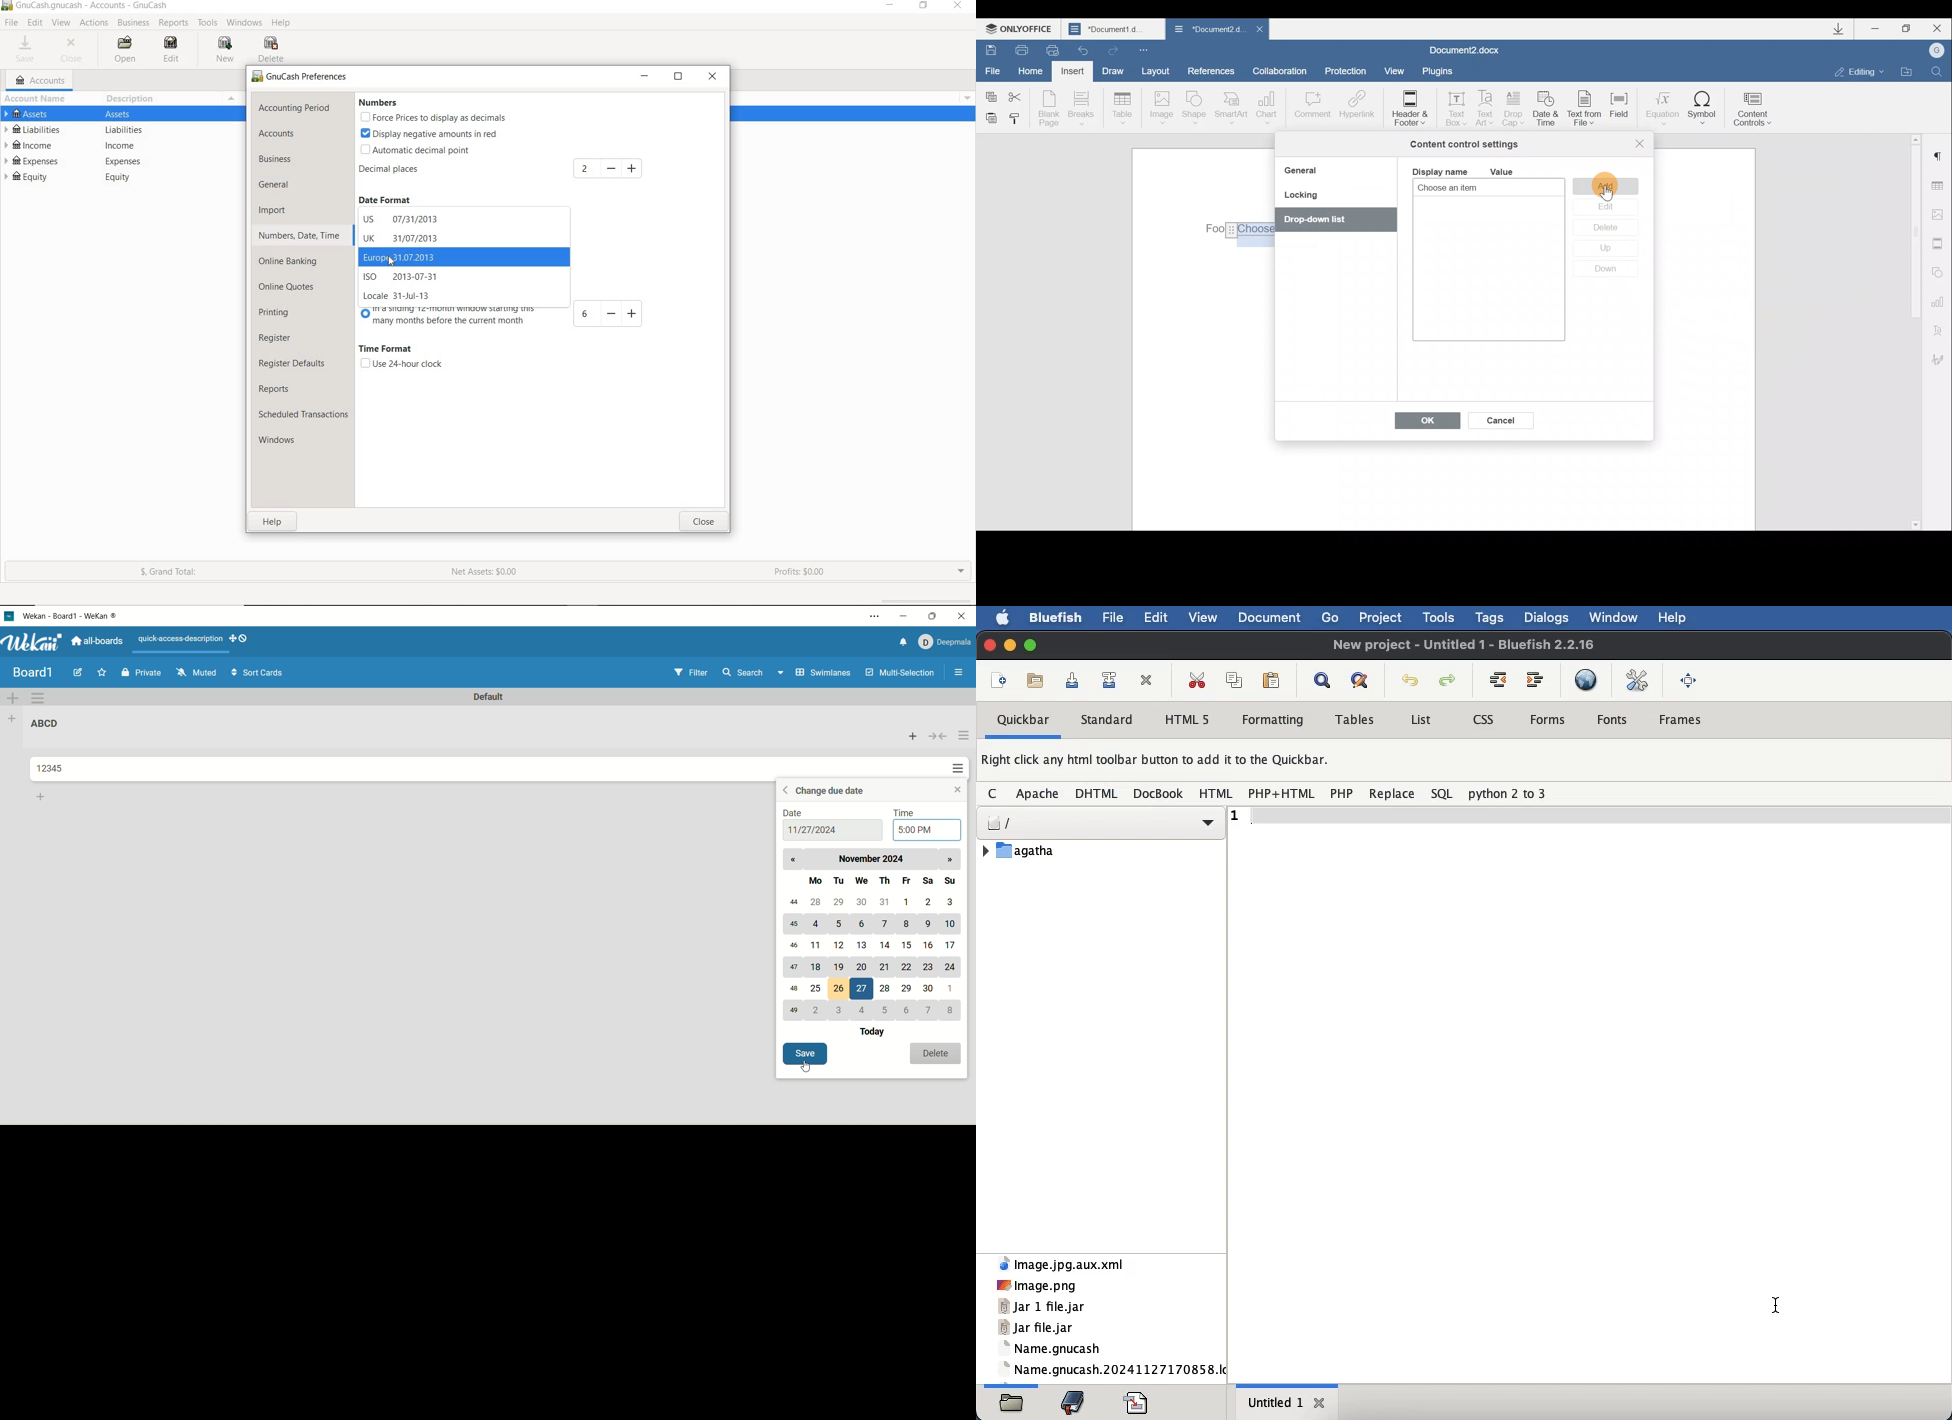 The width and height of the screenshot is (1960, 1428). I want to click on minimize, so click(904, 617).